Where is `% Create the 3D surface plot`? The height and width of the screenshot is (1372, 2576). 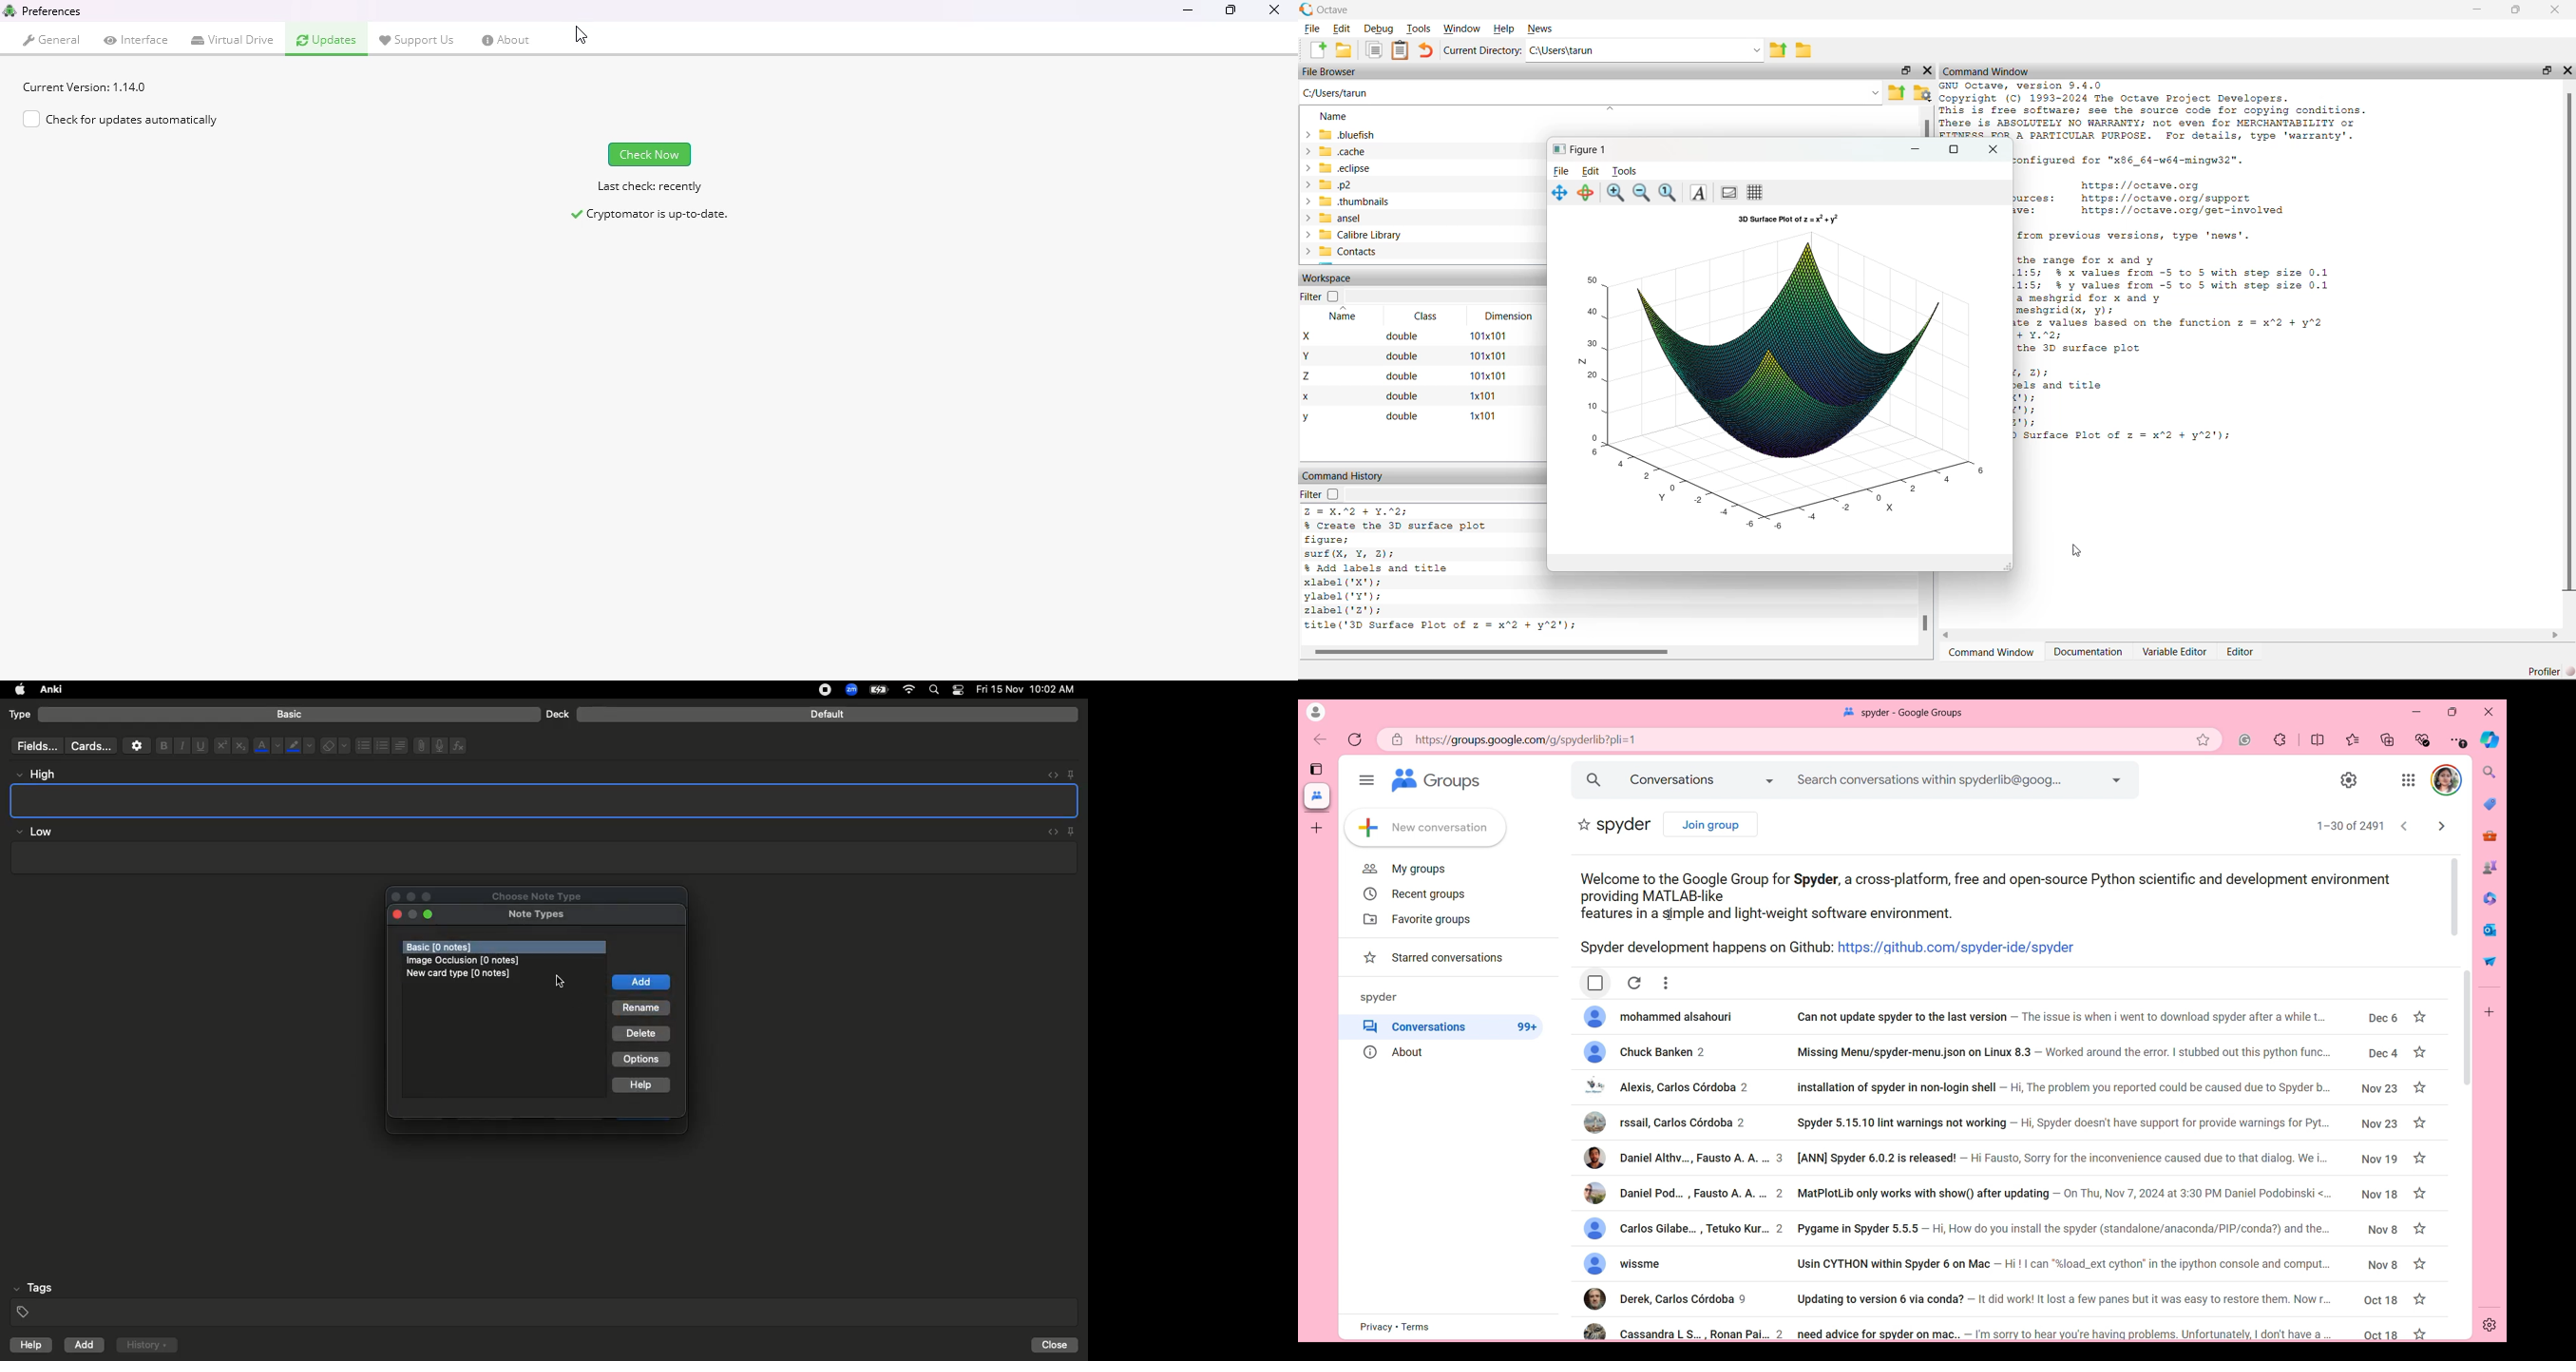 % Create the 3D surface plot is located at coordinates (1398, 526).